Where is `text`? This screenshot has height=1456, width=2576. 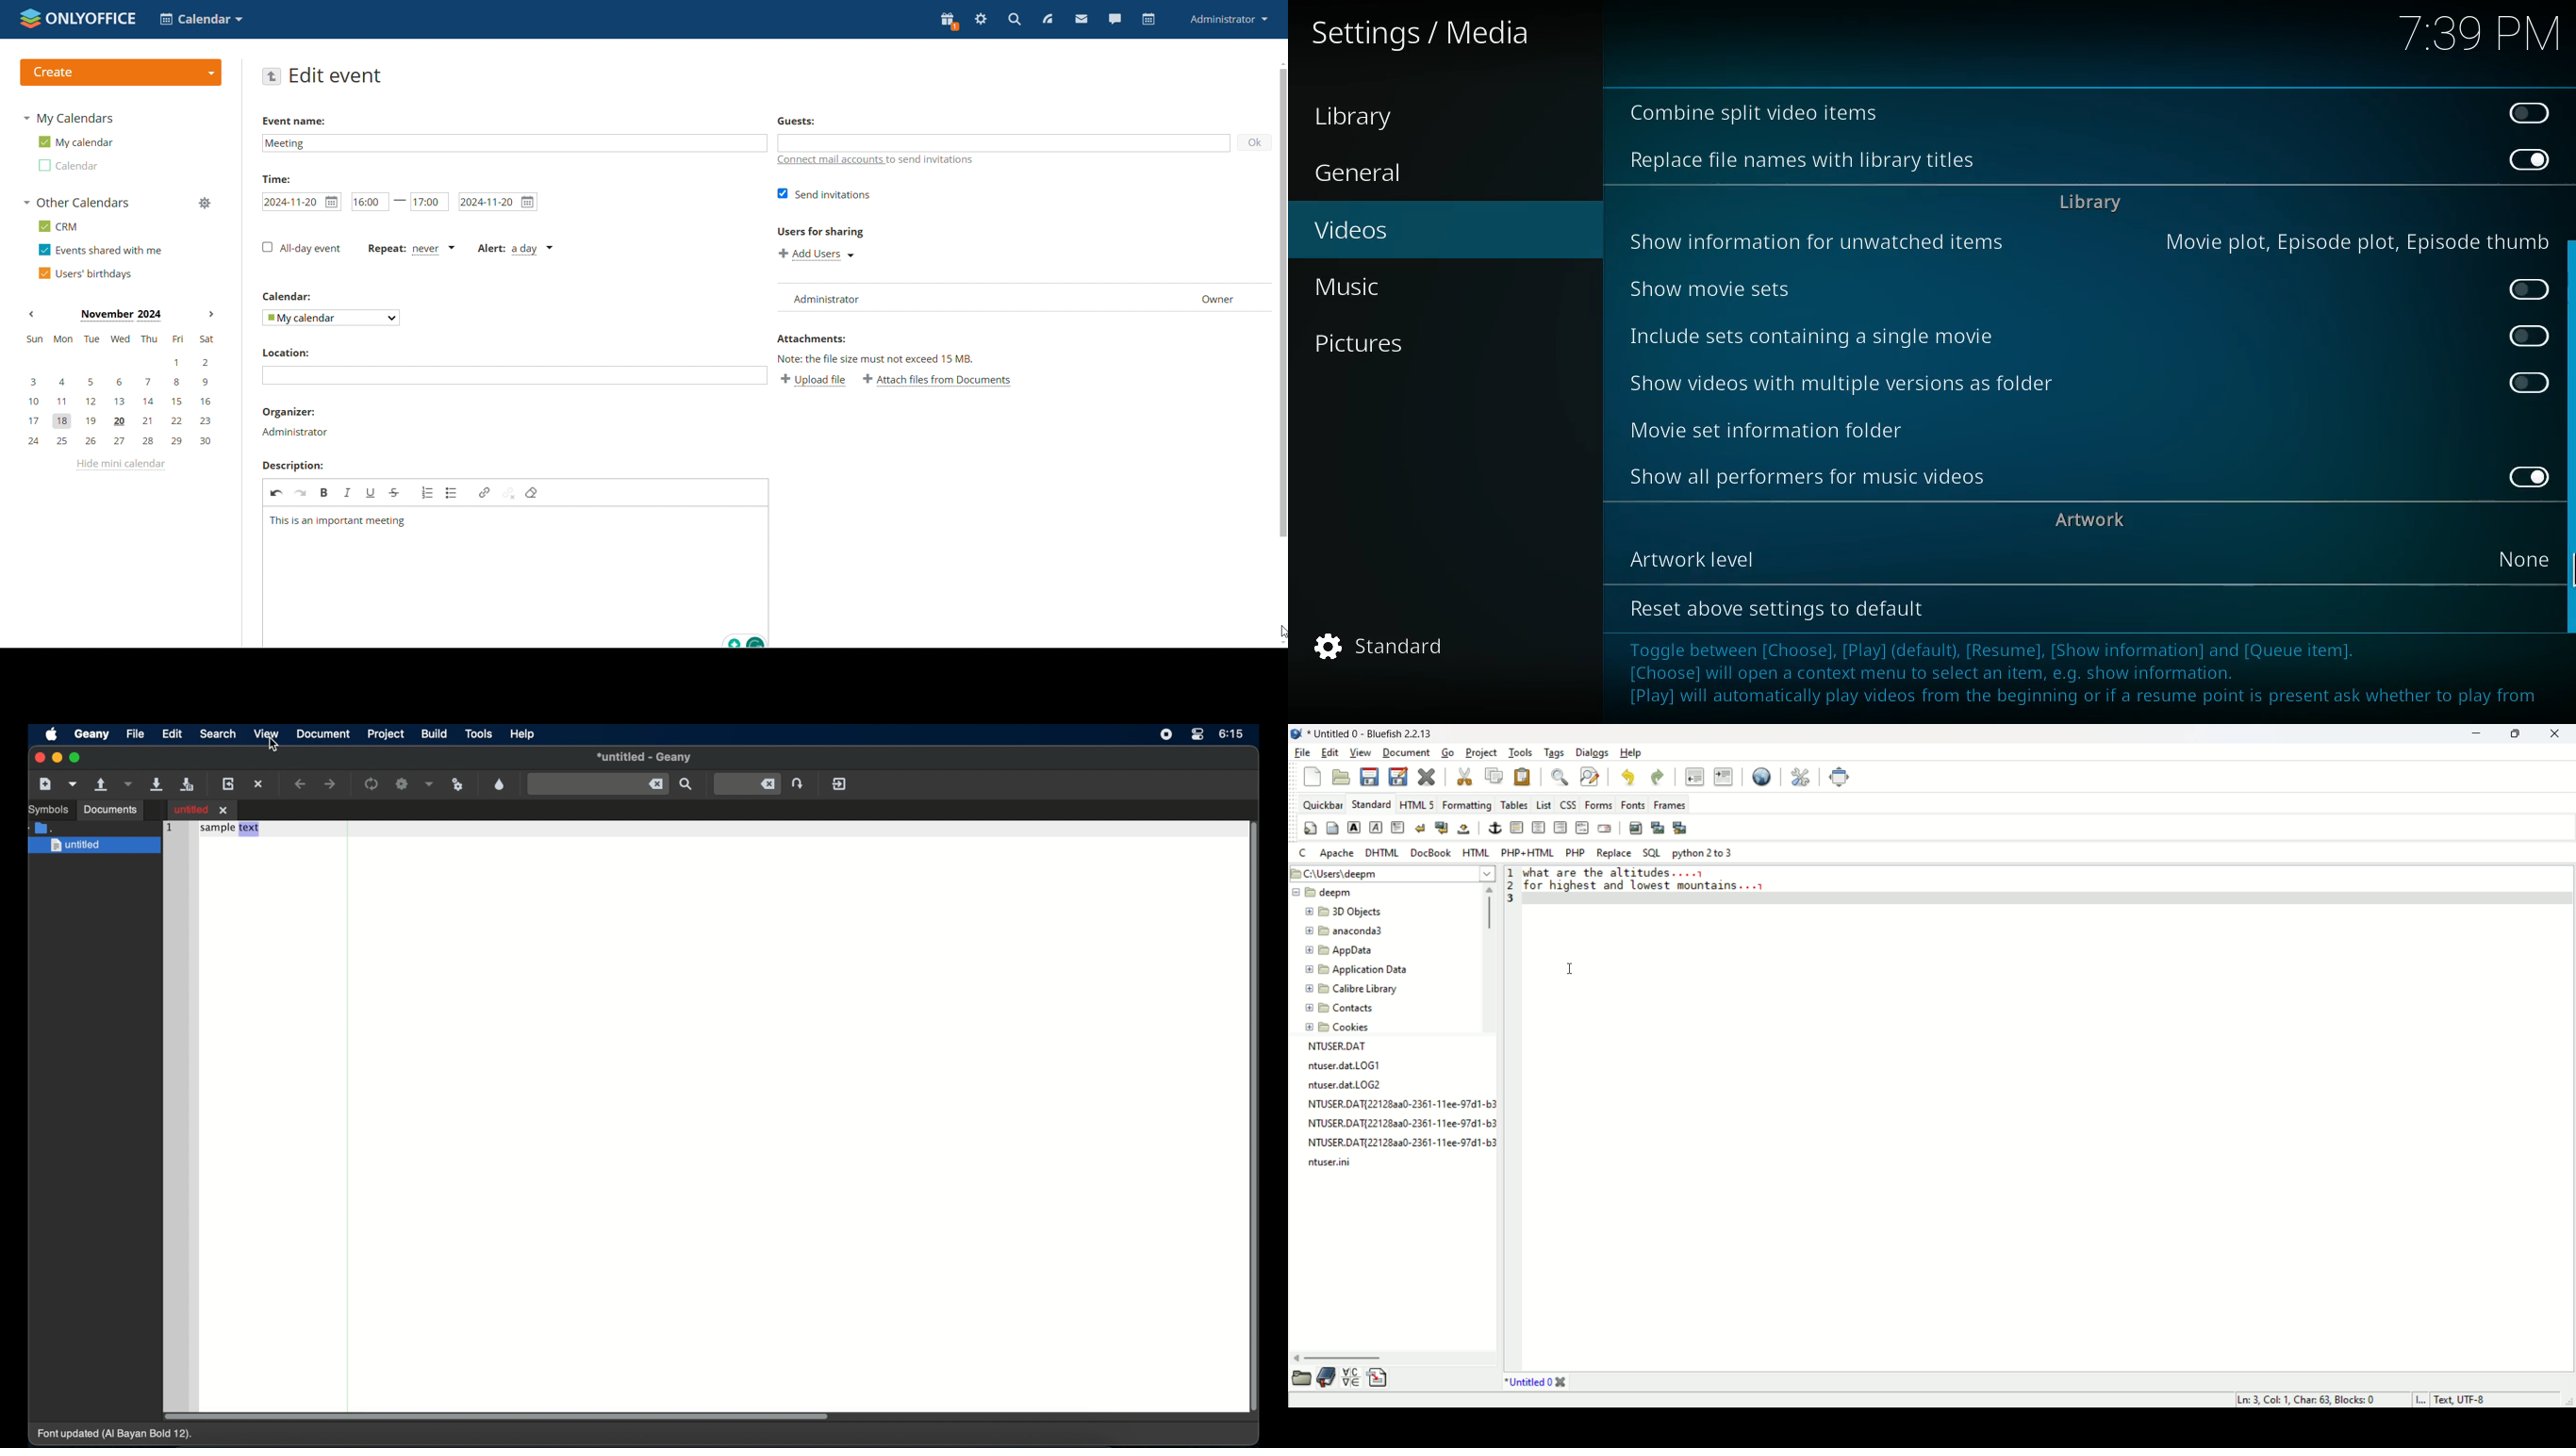 text is located at coordinates (1646, 882).